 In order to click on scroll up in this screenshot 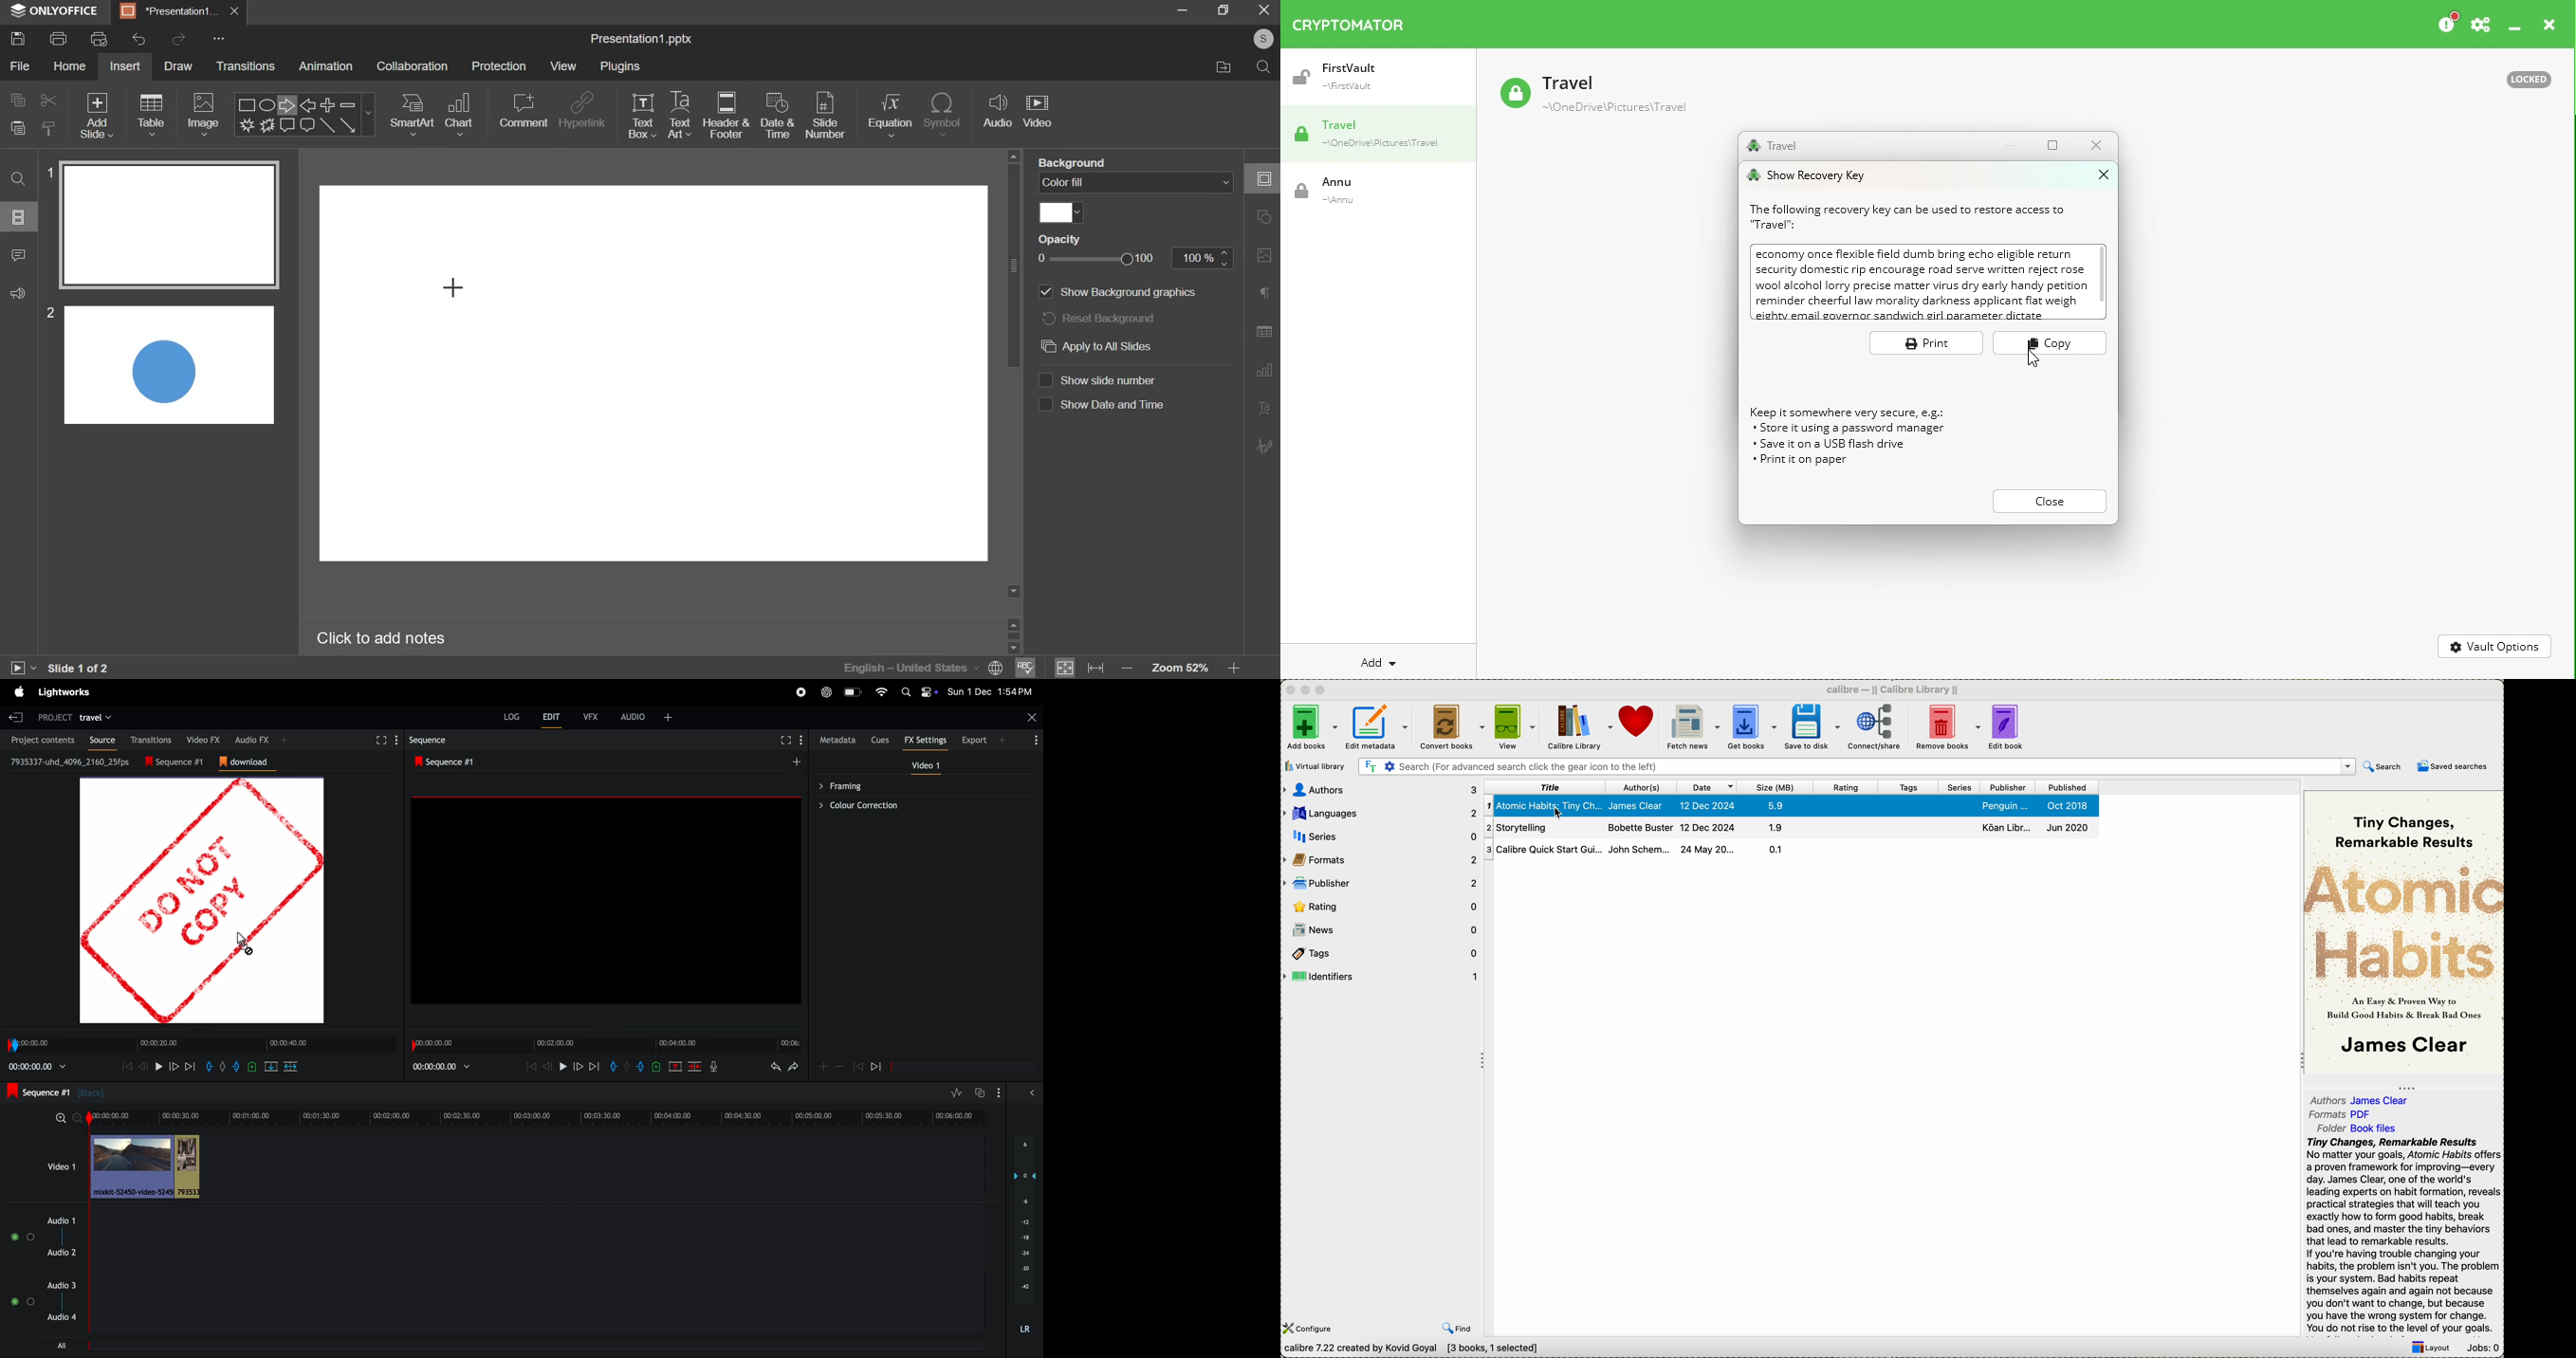, I will do `click(1014, 155)`.